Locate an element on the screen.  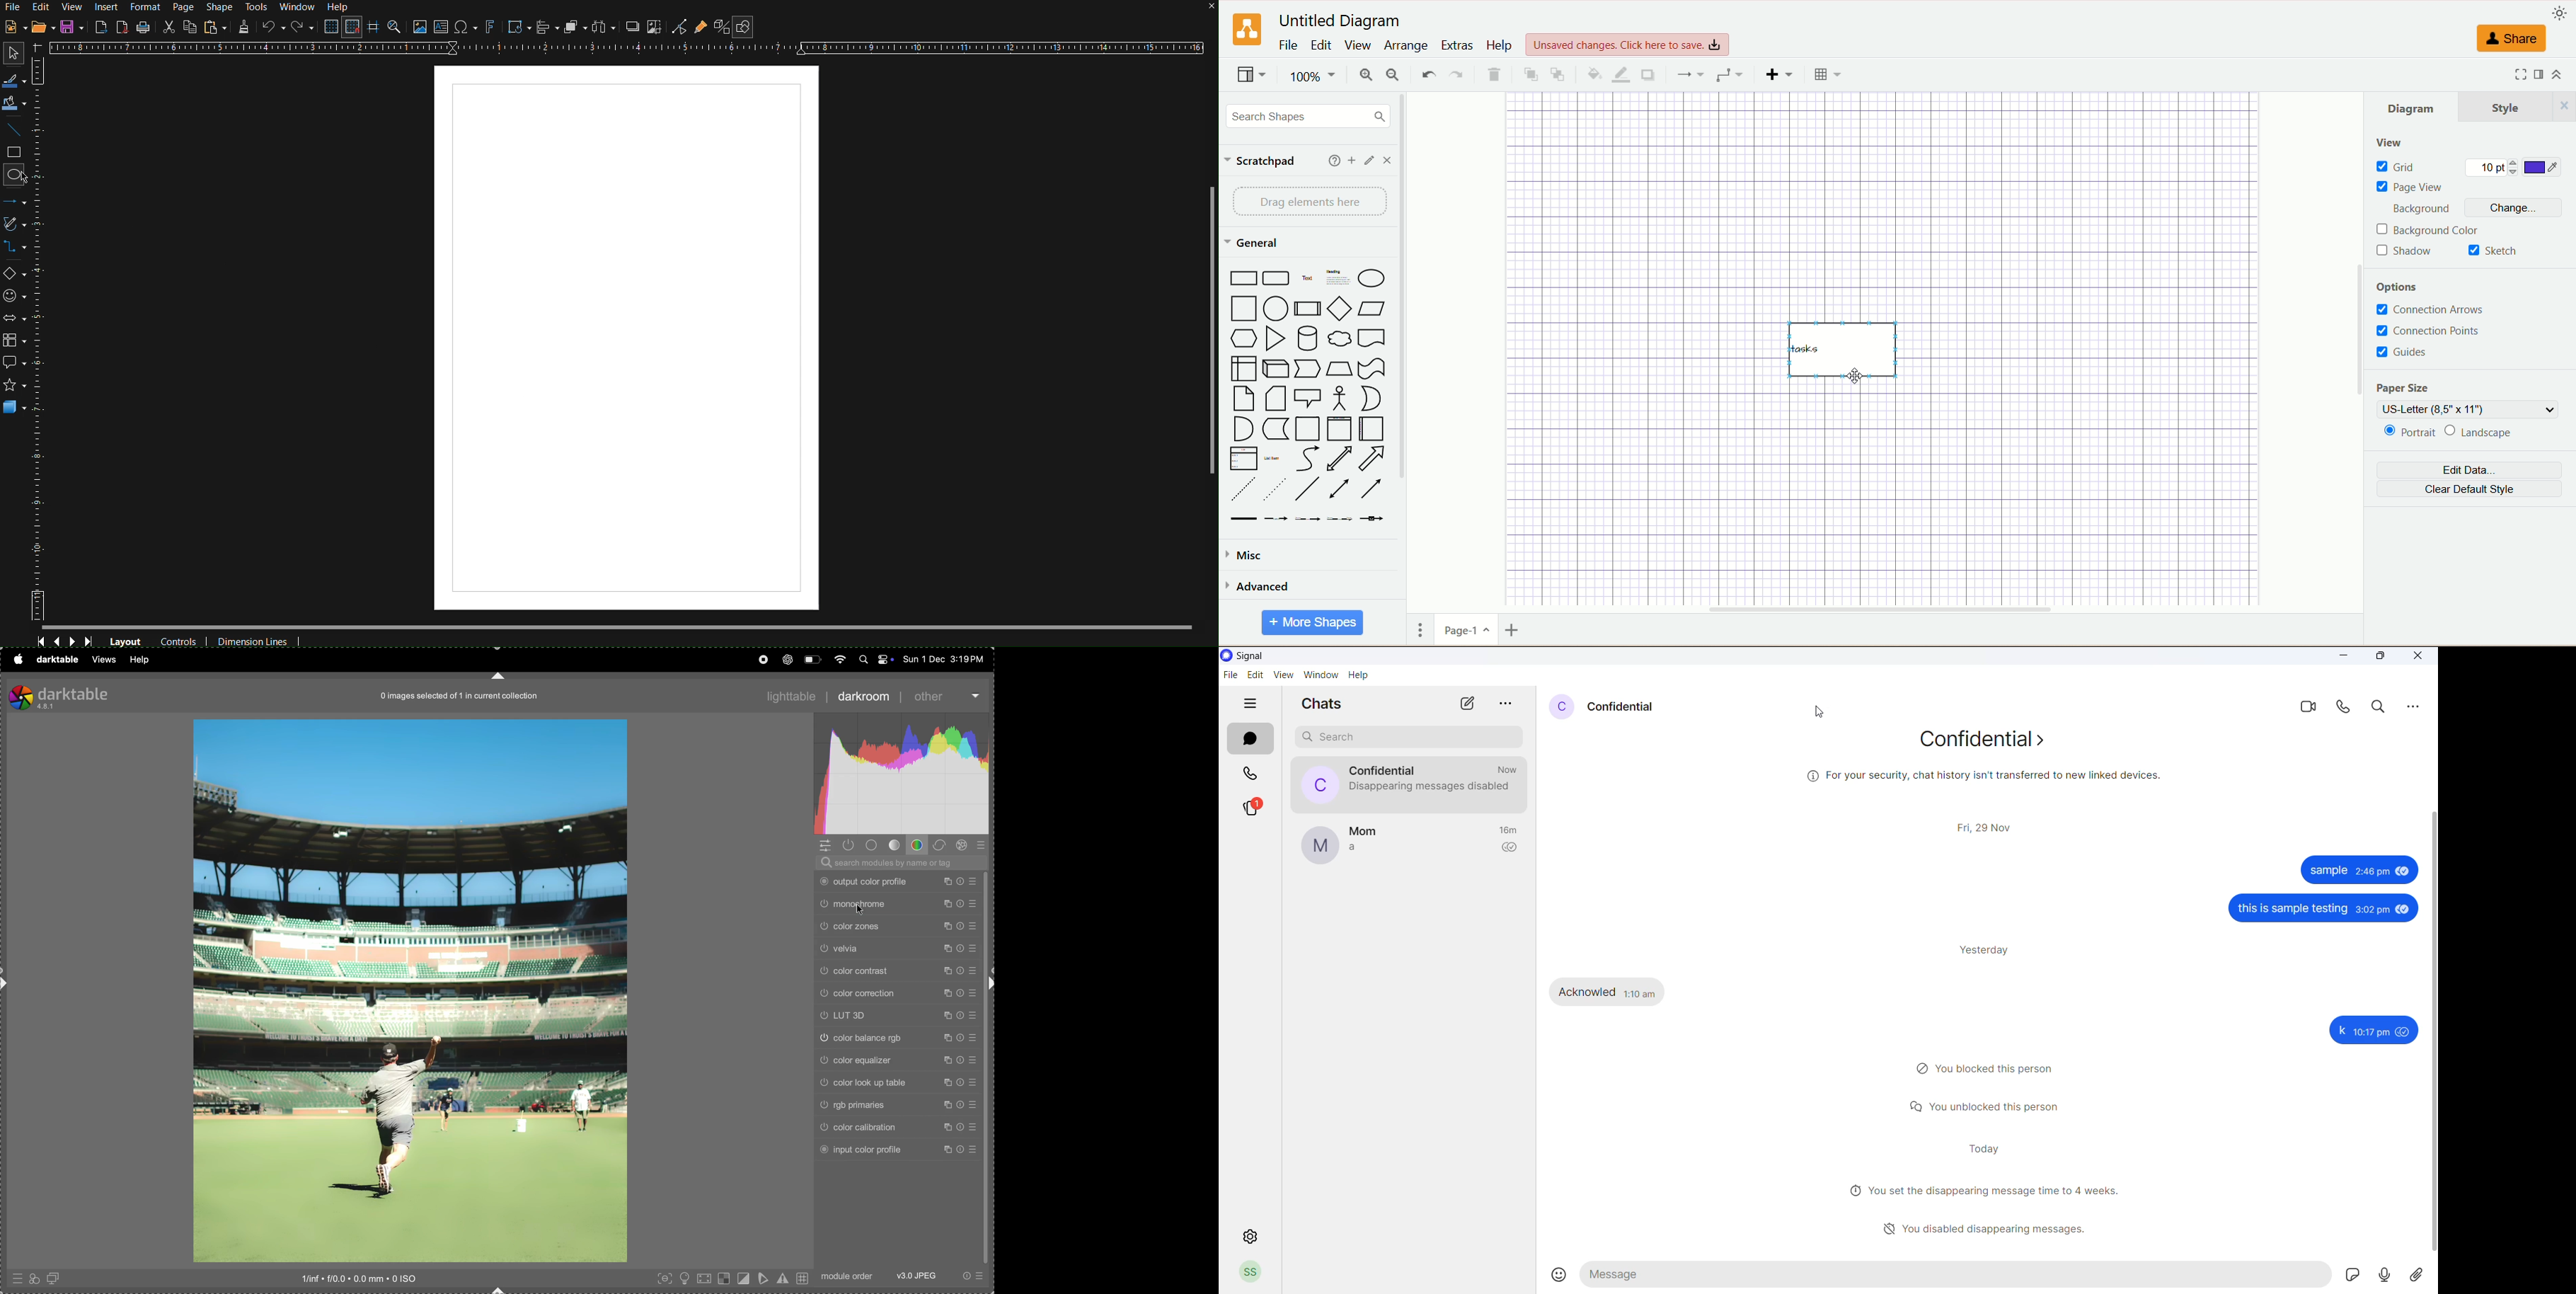
Page is located at coordinates (186, 8).